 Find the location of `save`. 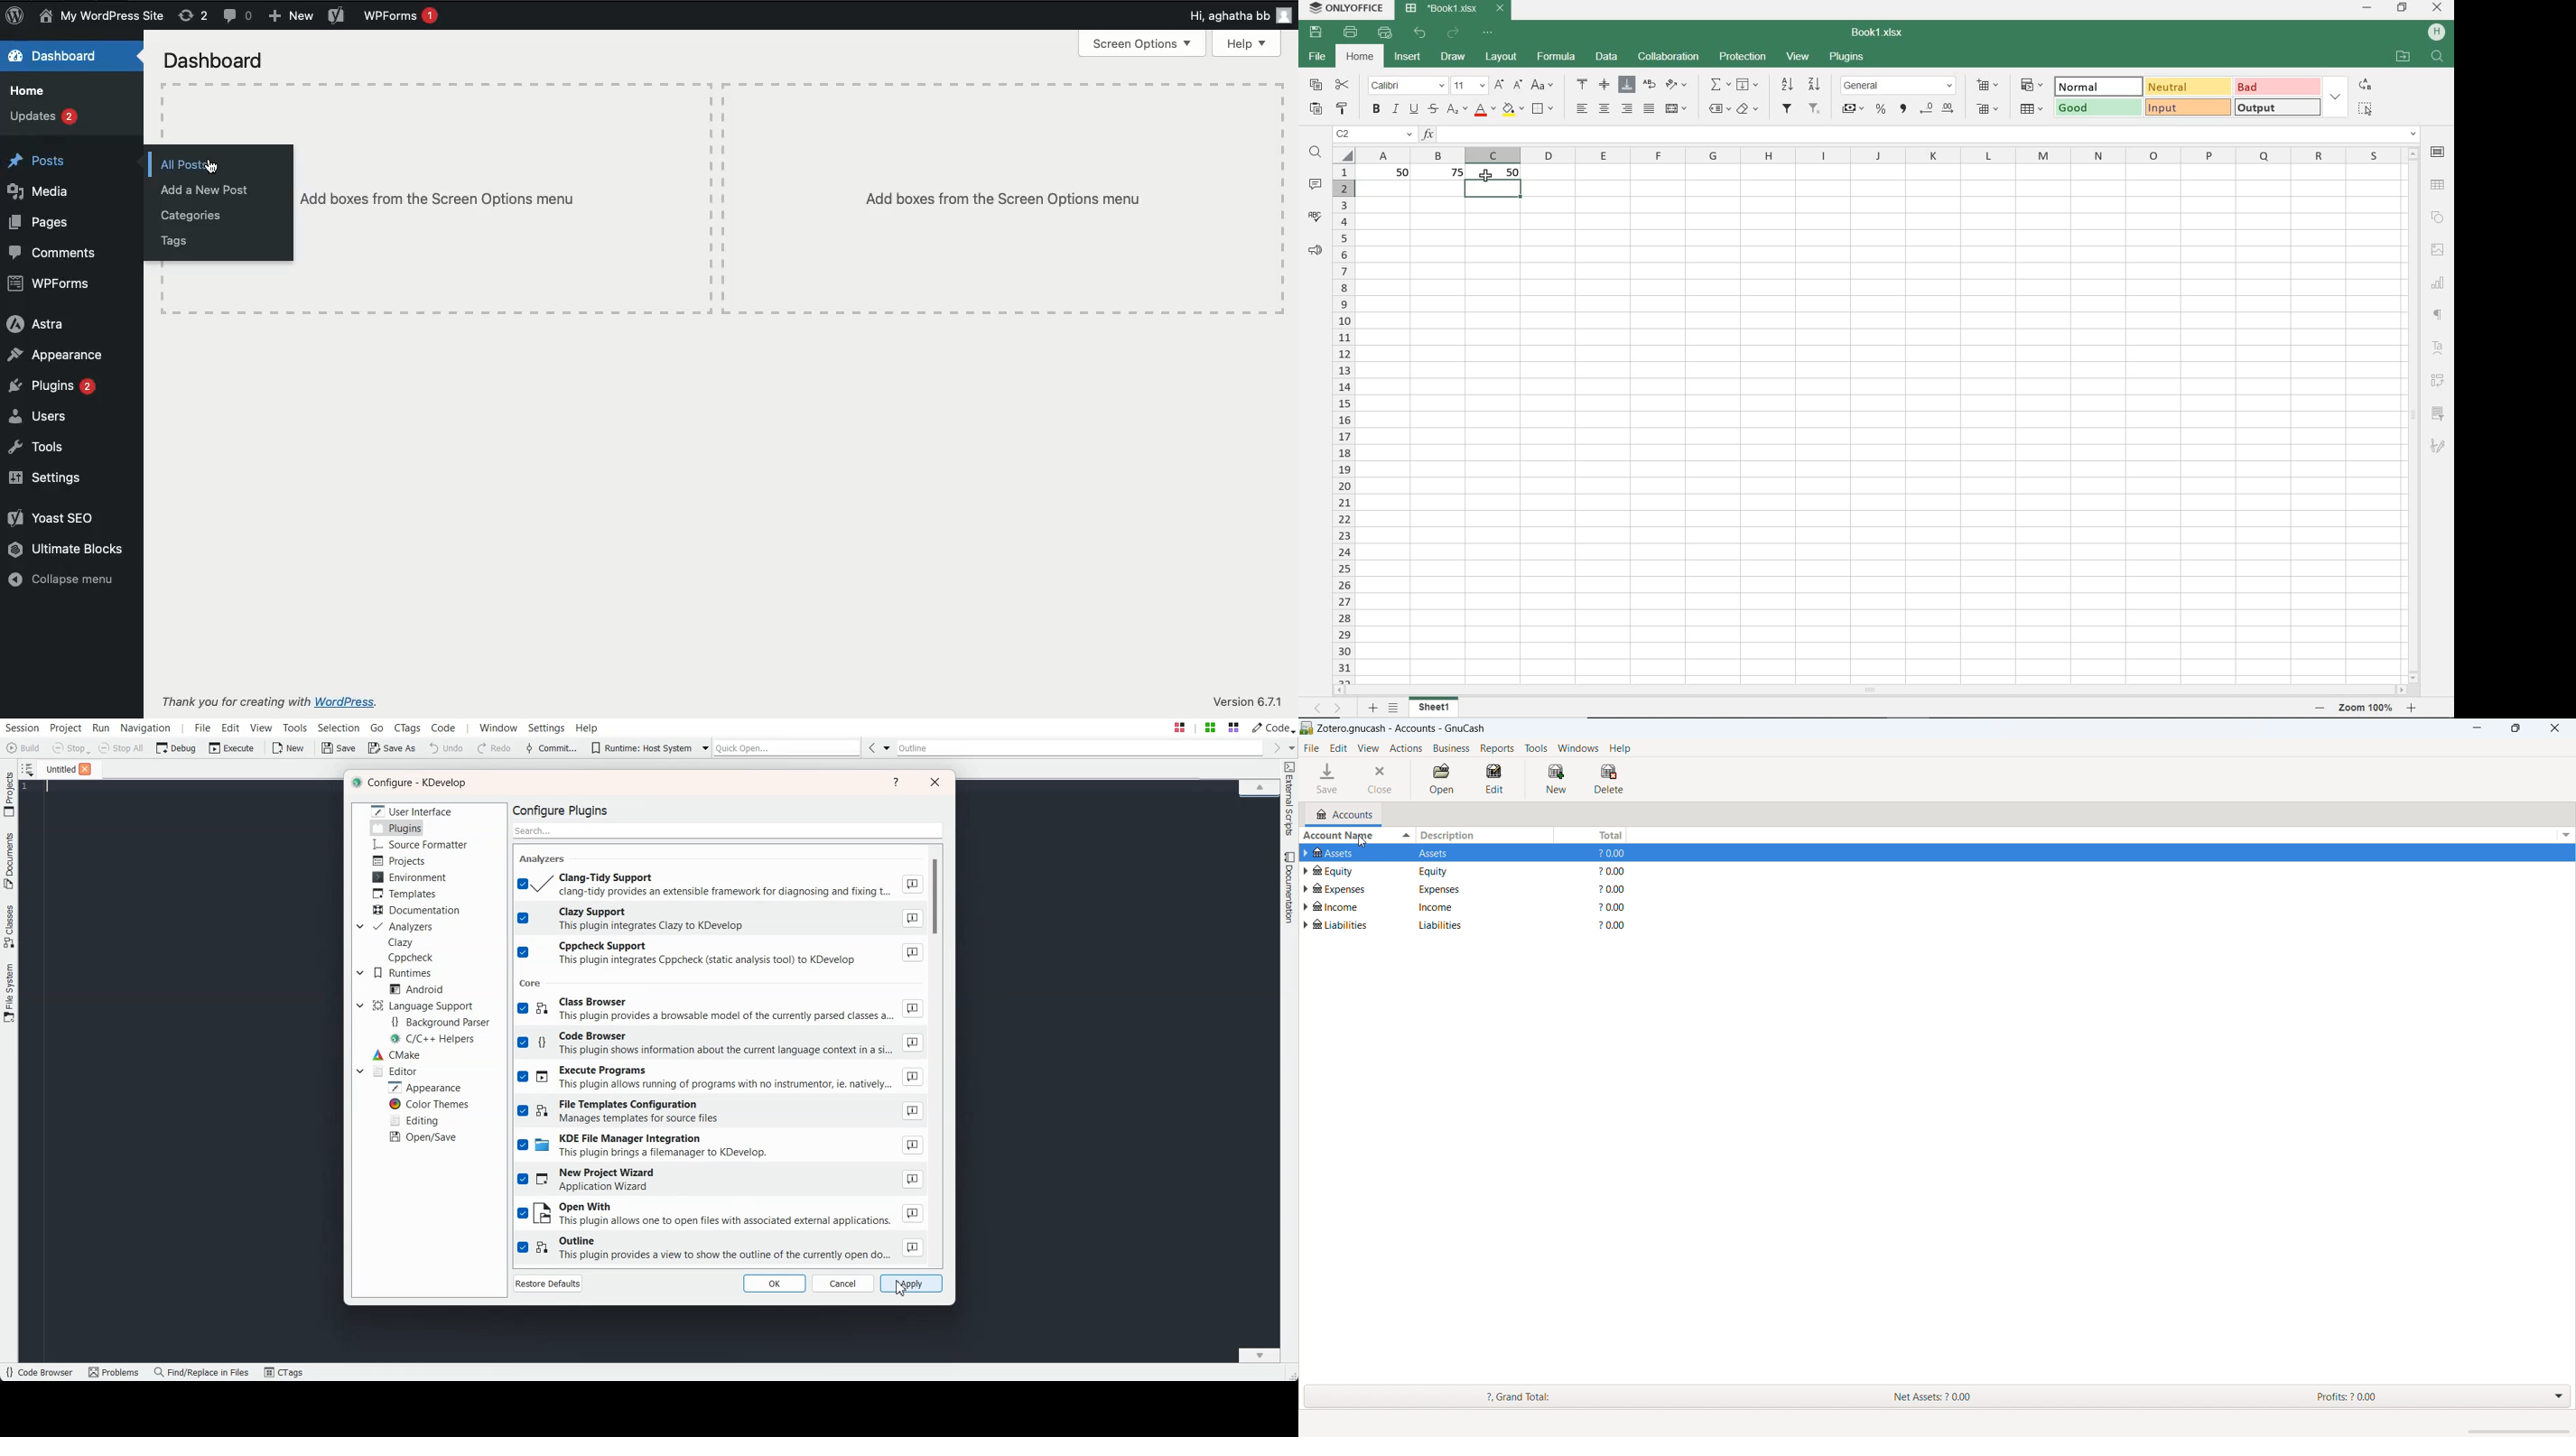

save is located at coordinates (1315, 33).